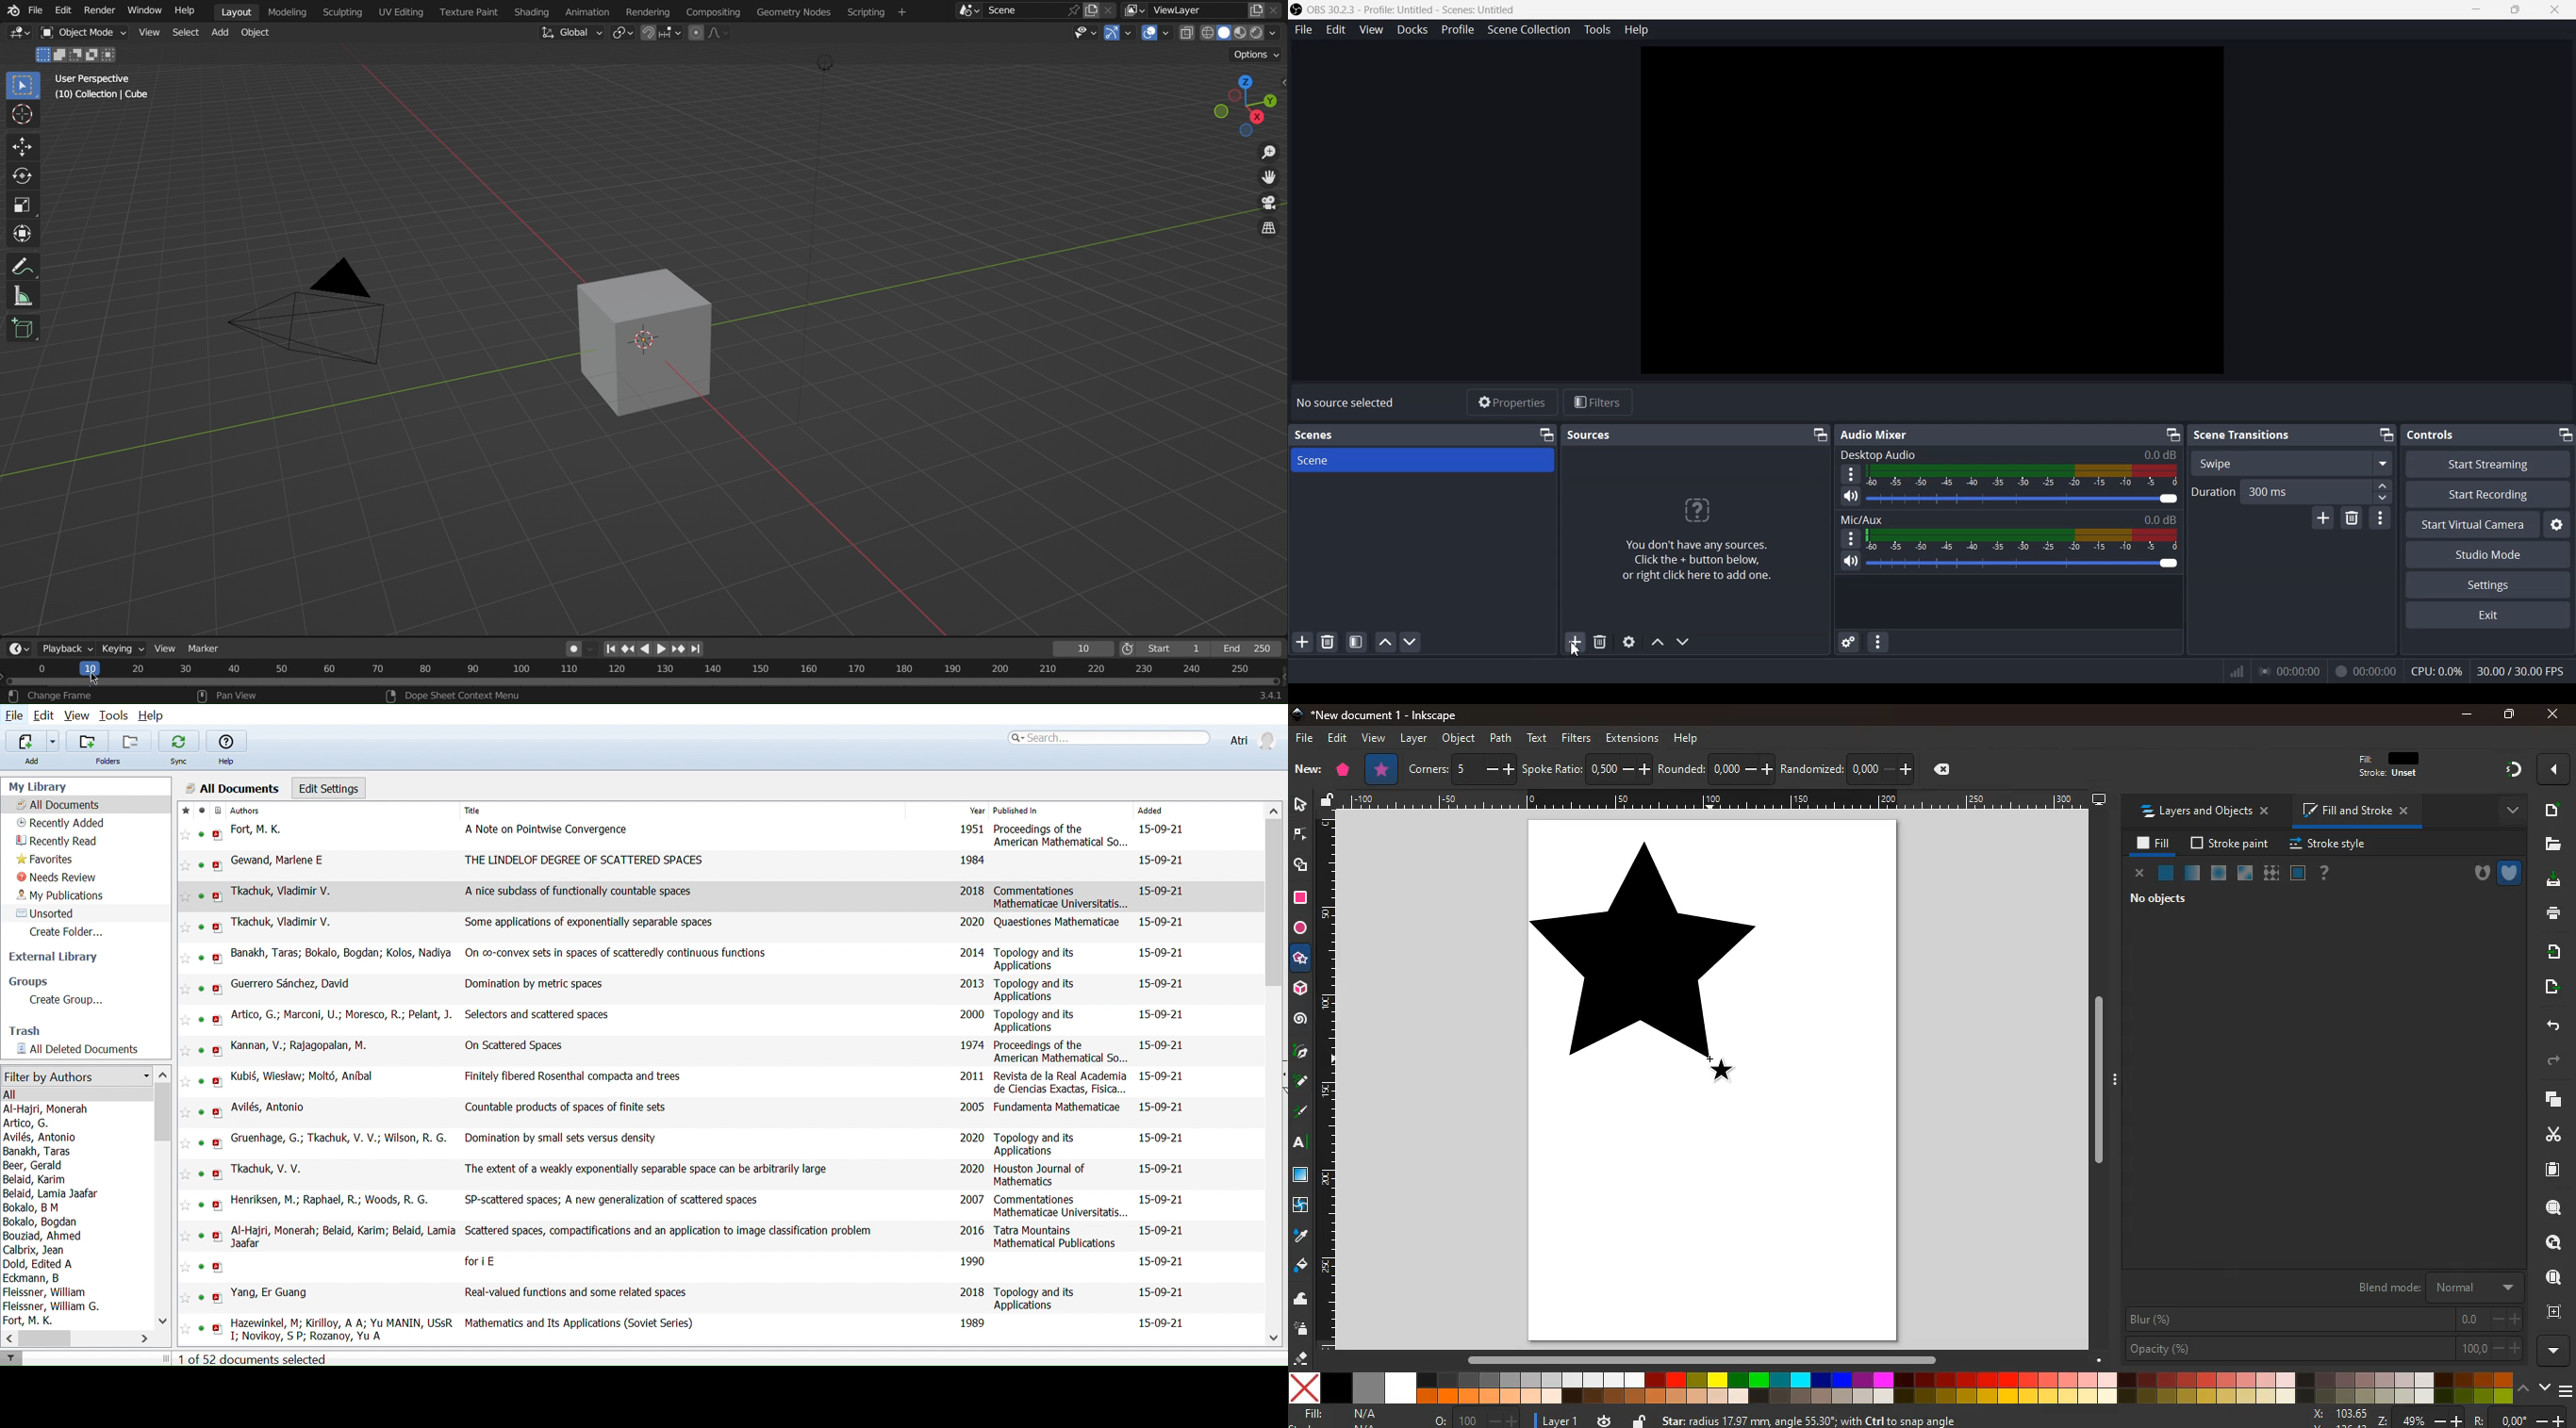 The image size is (2576, 1428). I want to click on minimize, so click(2468, 715).